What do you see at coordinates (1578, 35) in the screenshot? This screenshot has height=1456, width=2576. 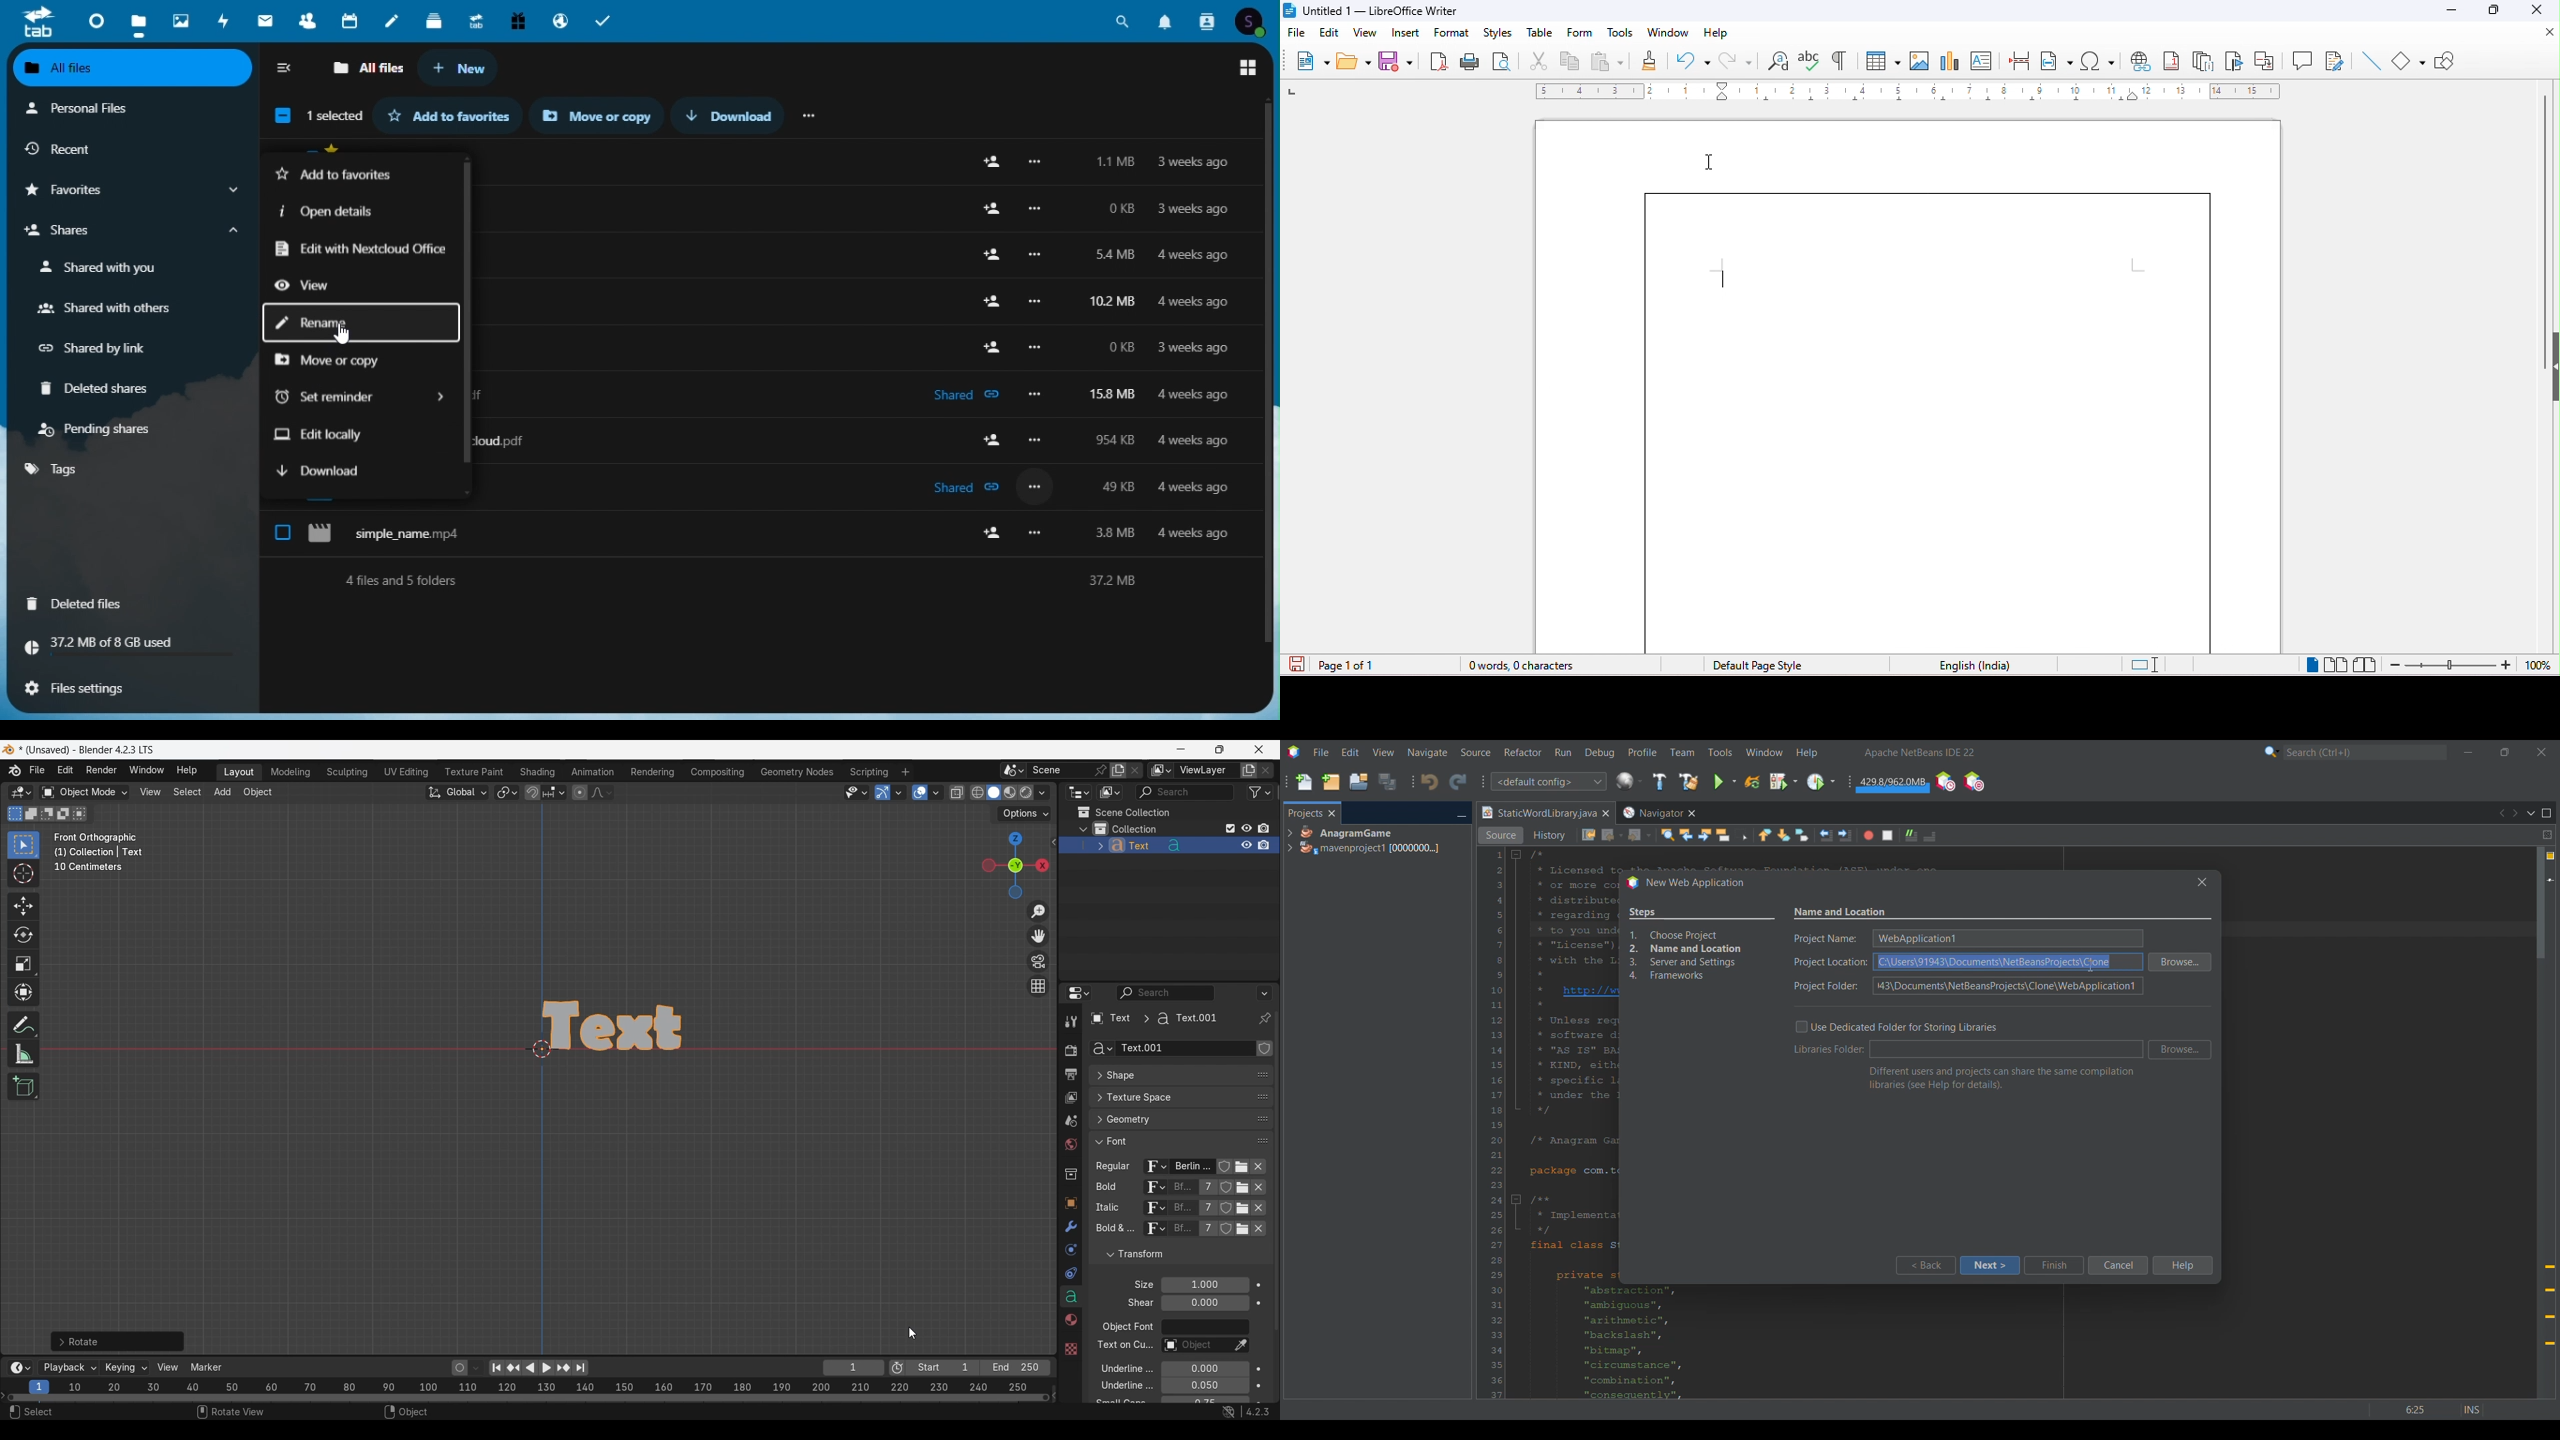 I see `form` at bounding box center [1578, 35].